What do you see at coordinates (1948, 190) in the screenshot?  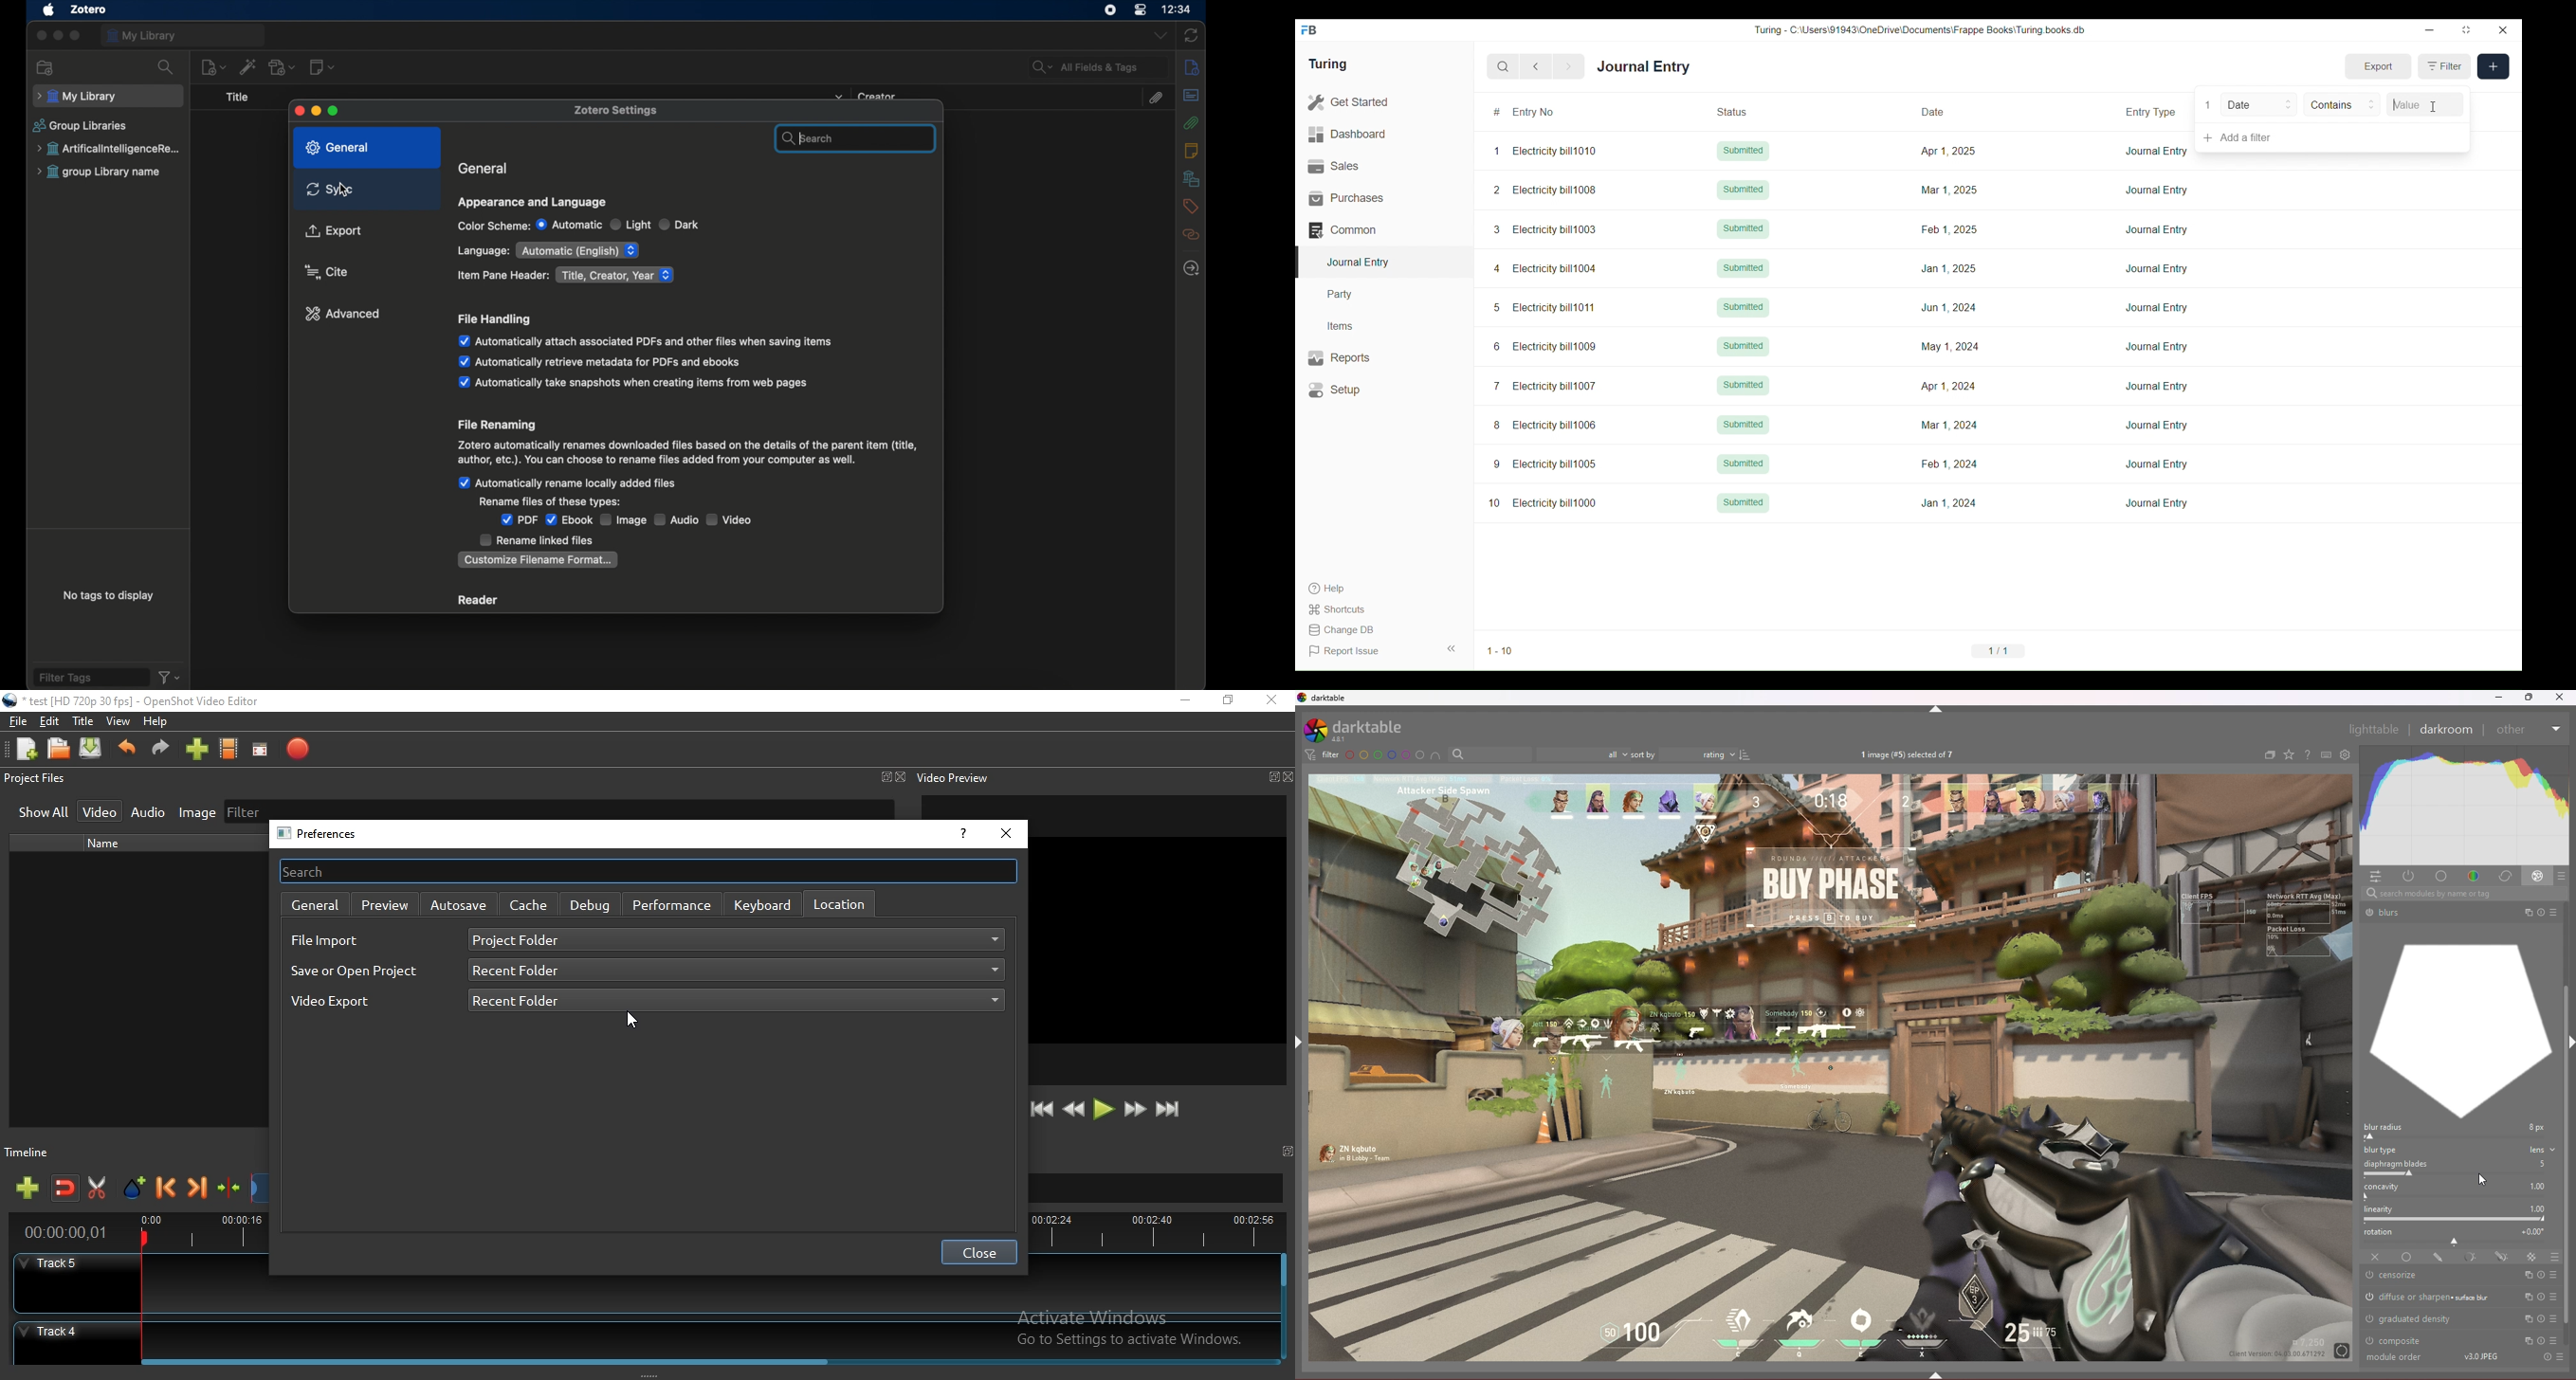 I see `Mar 1, 2025` at bounding box center [1948, 190].